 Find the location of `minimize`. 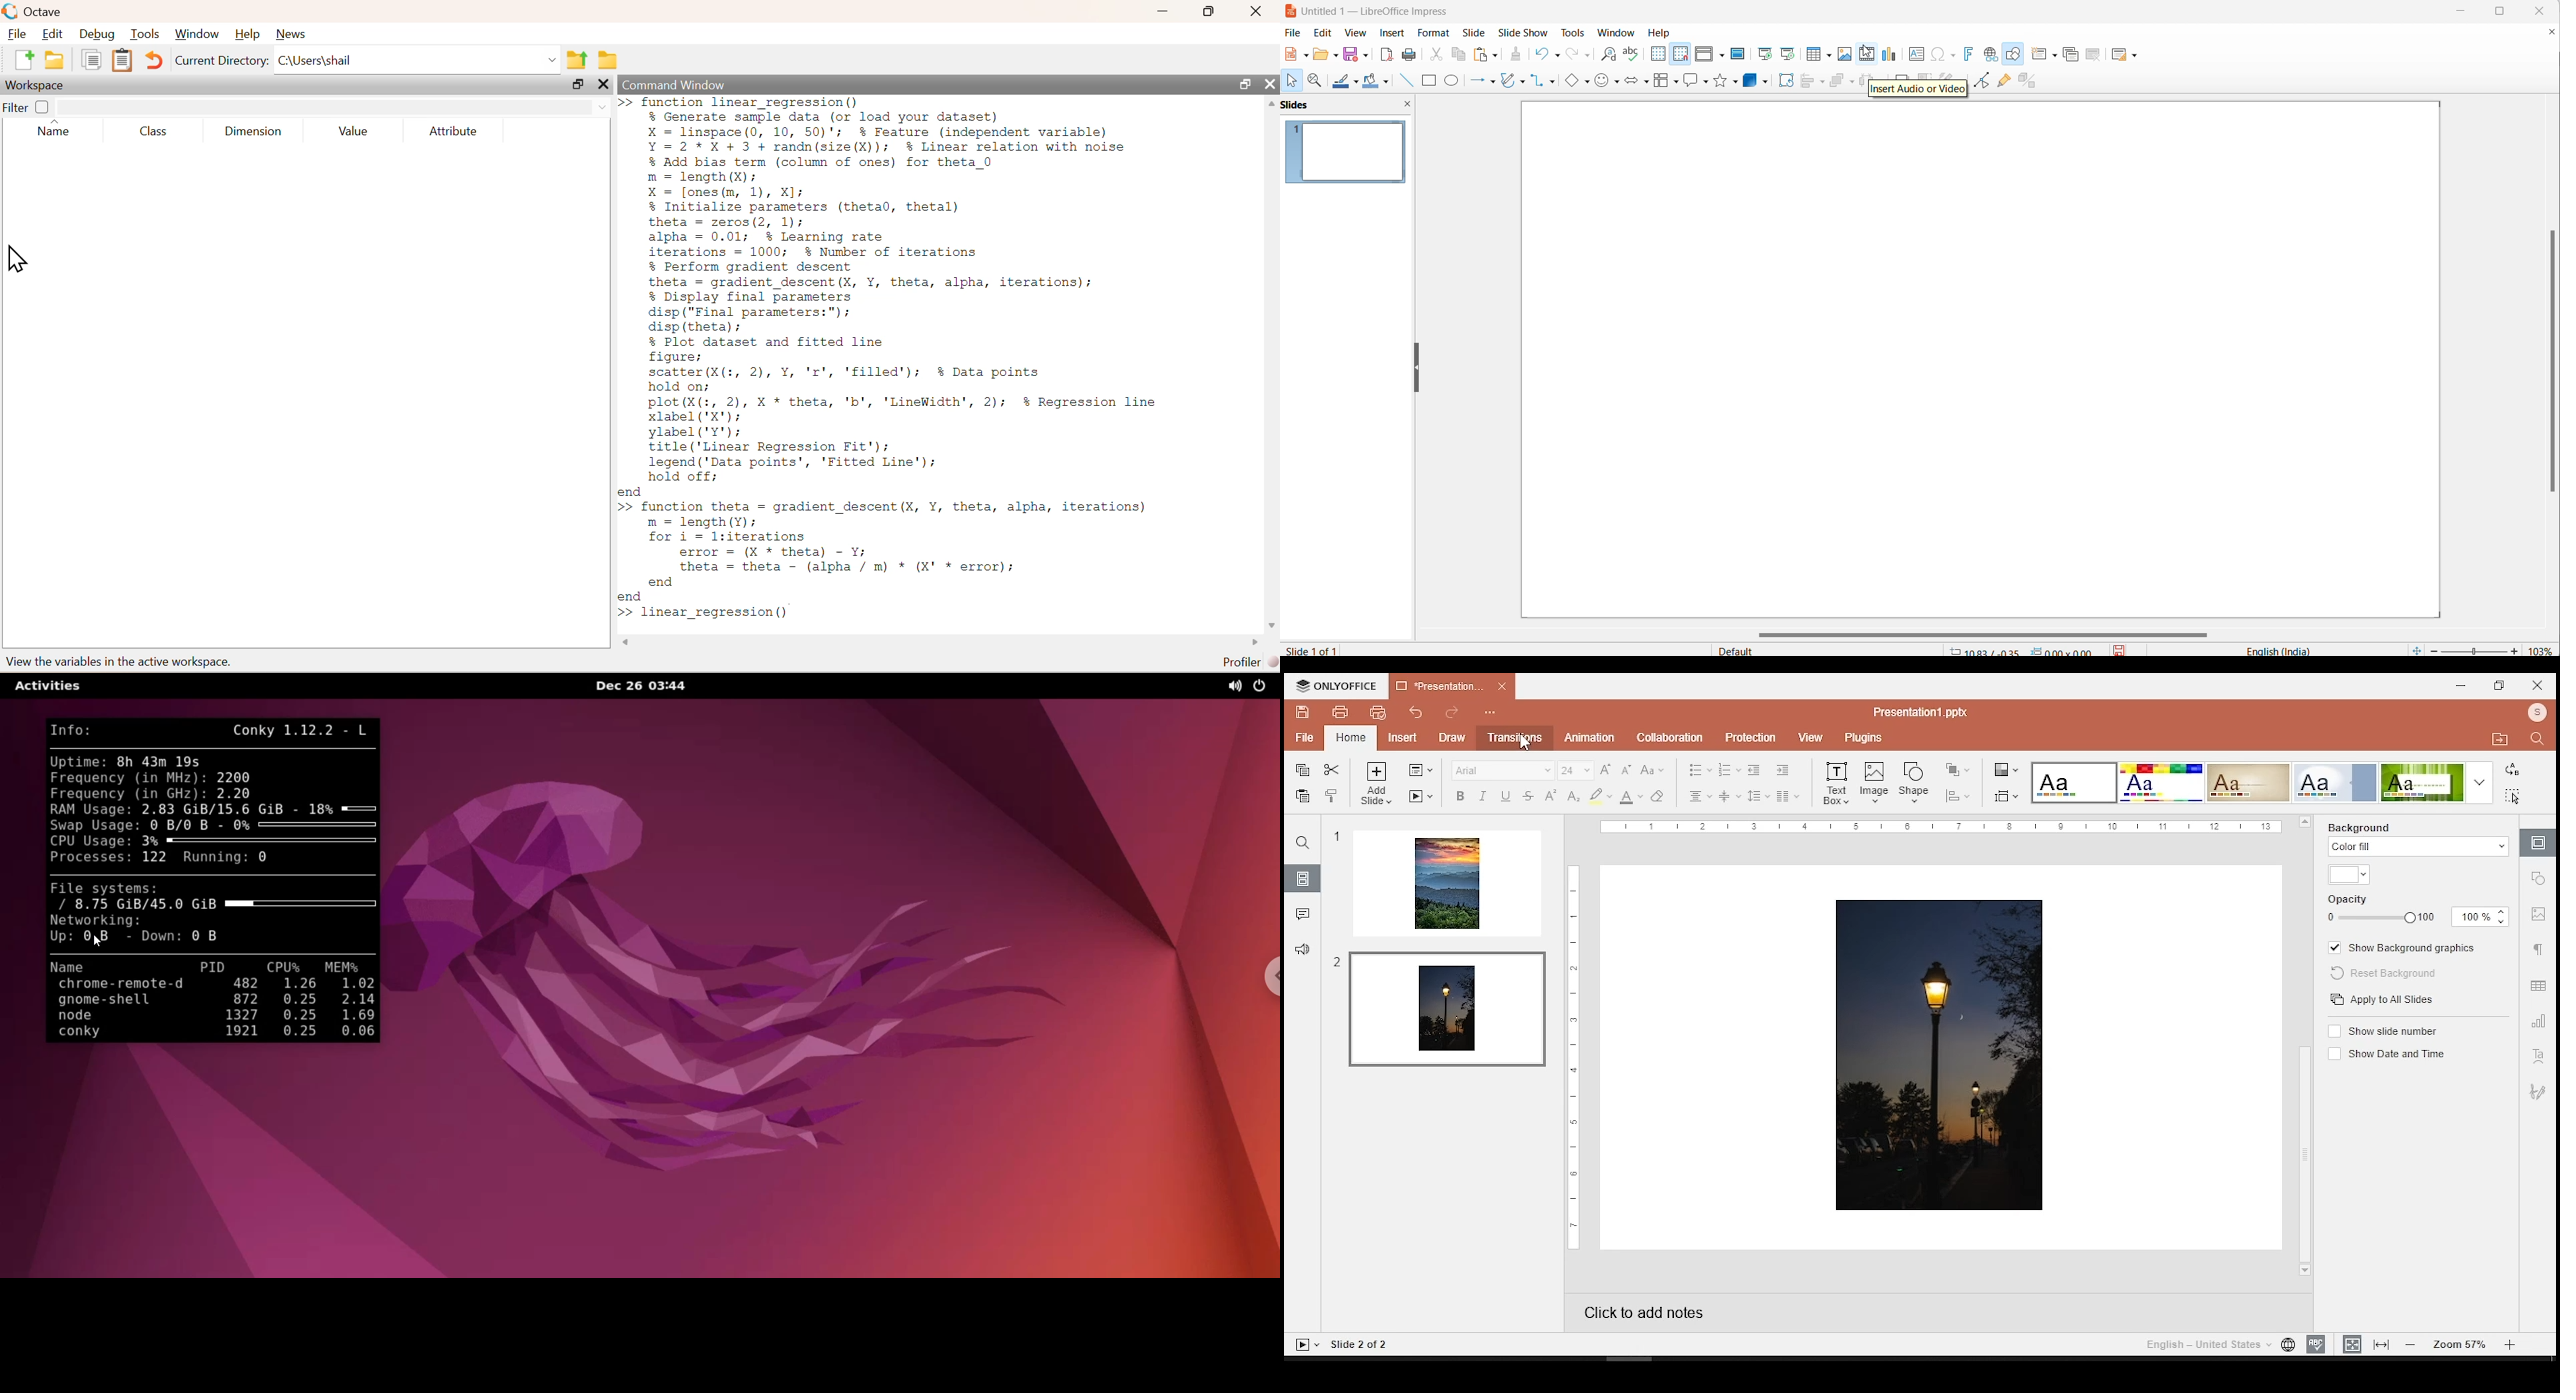

minimize is located at coordinates (2457, 10).